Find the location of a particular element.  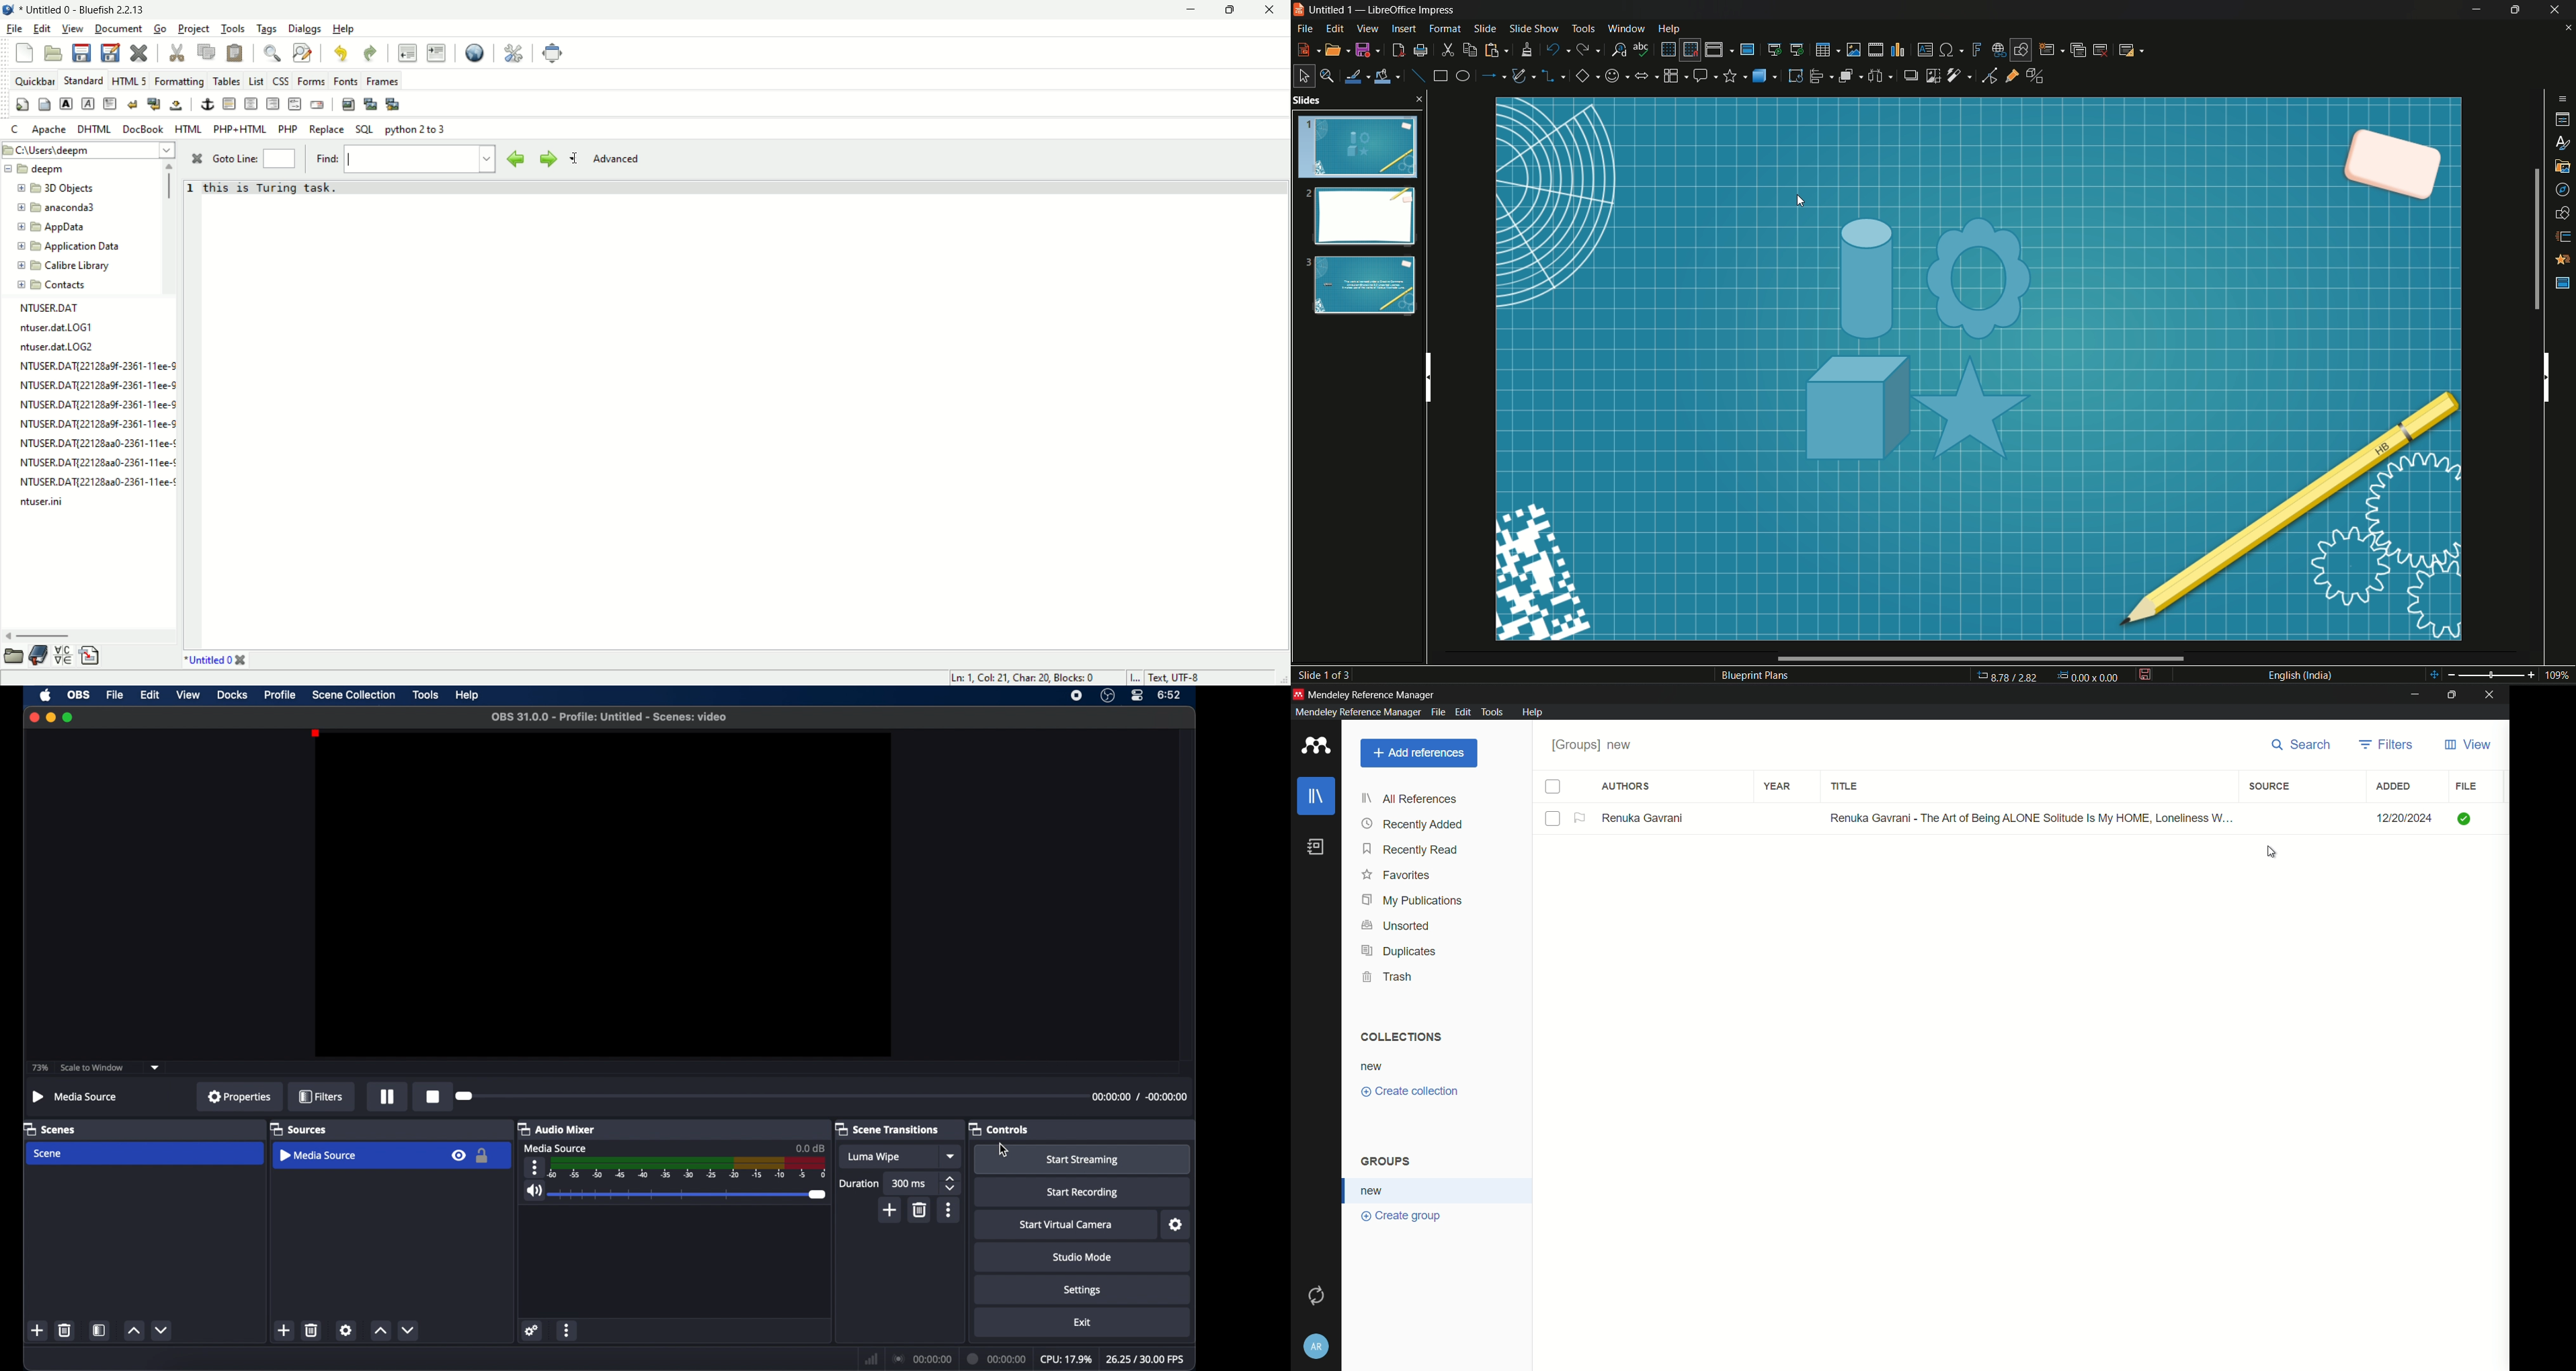

insert image is located at coordinates (1854, 49).